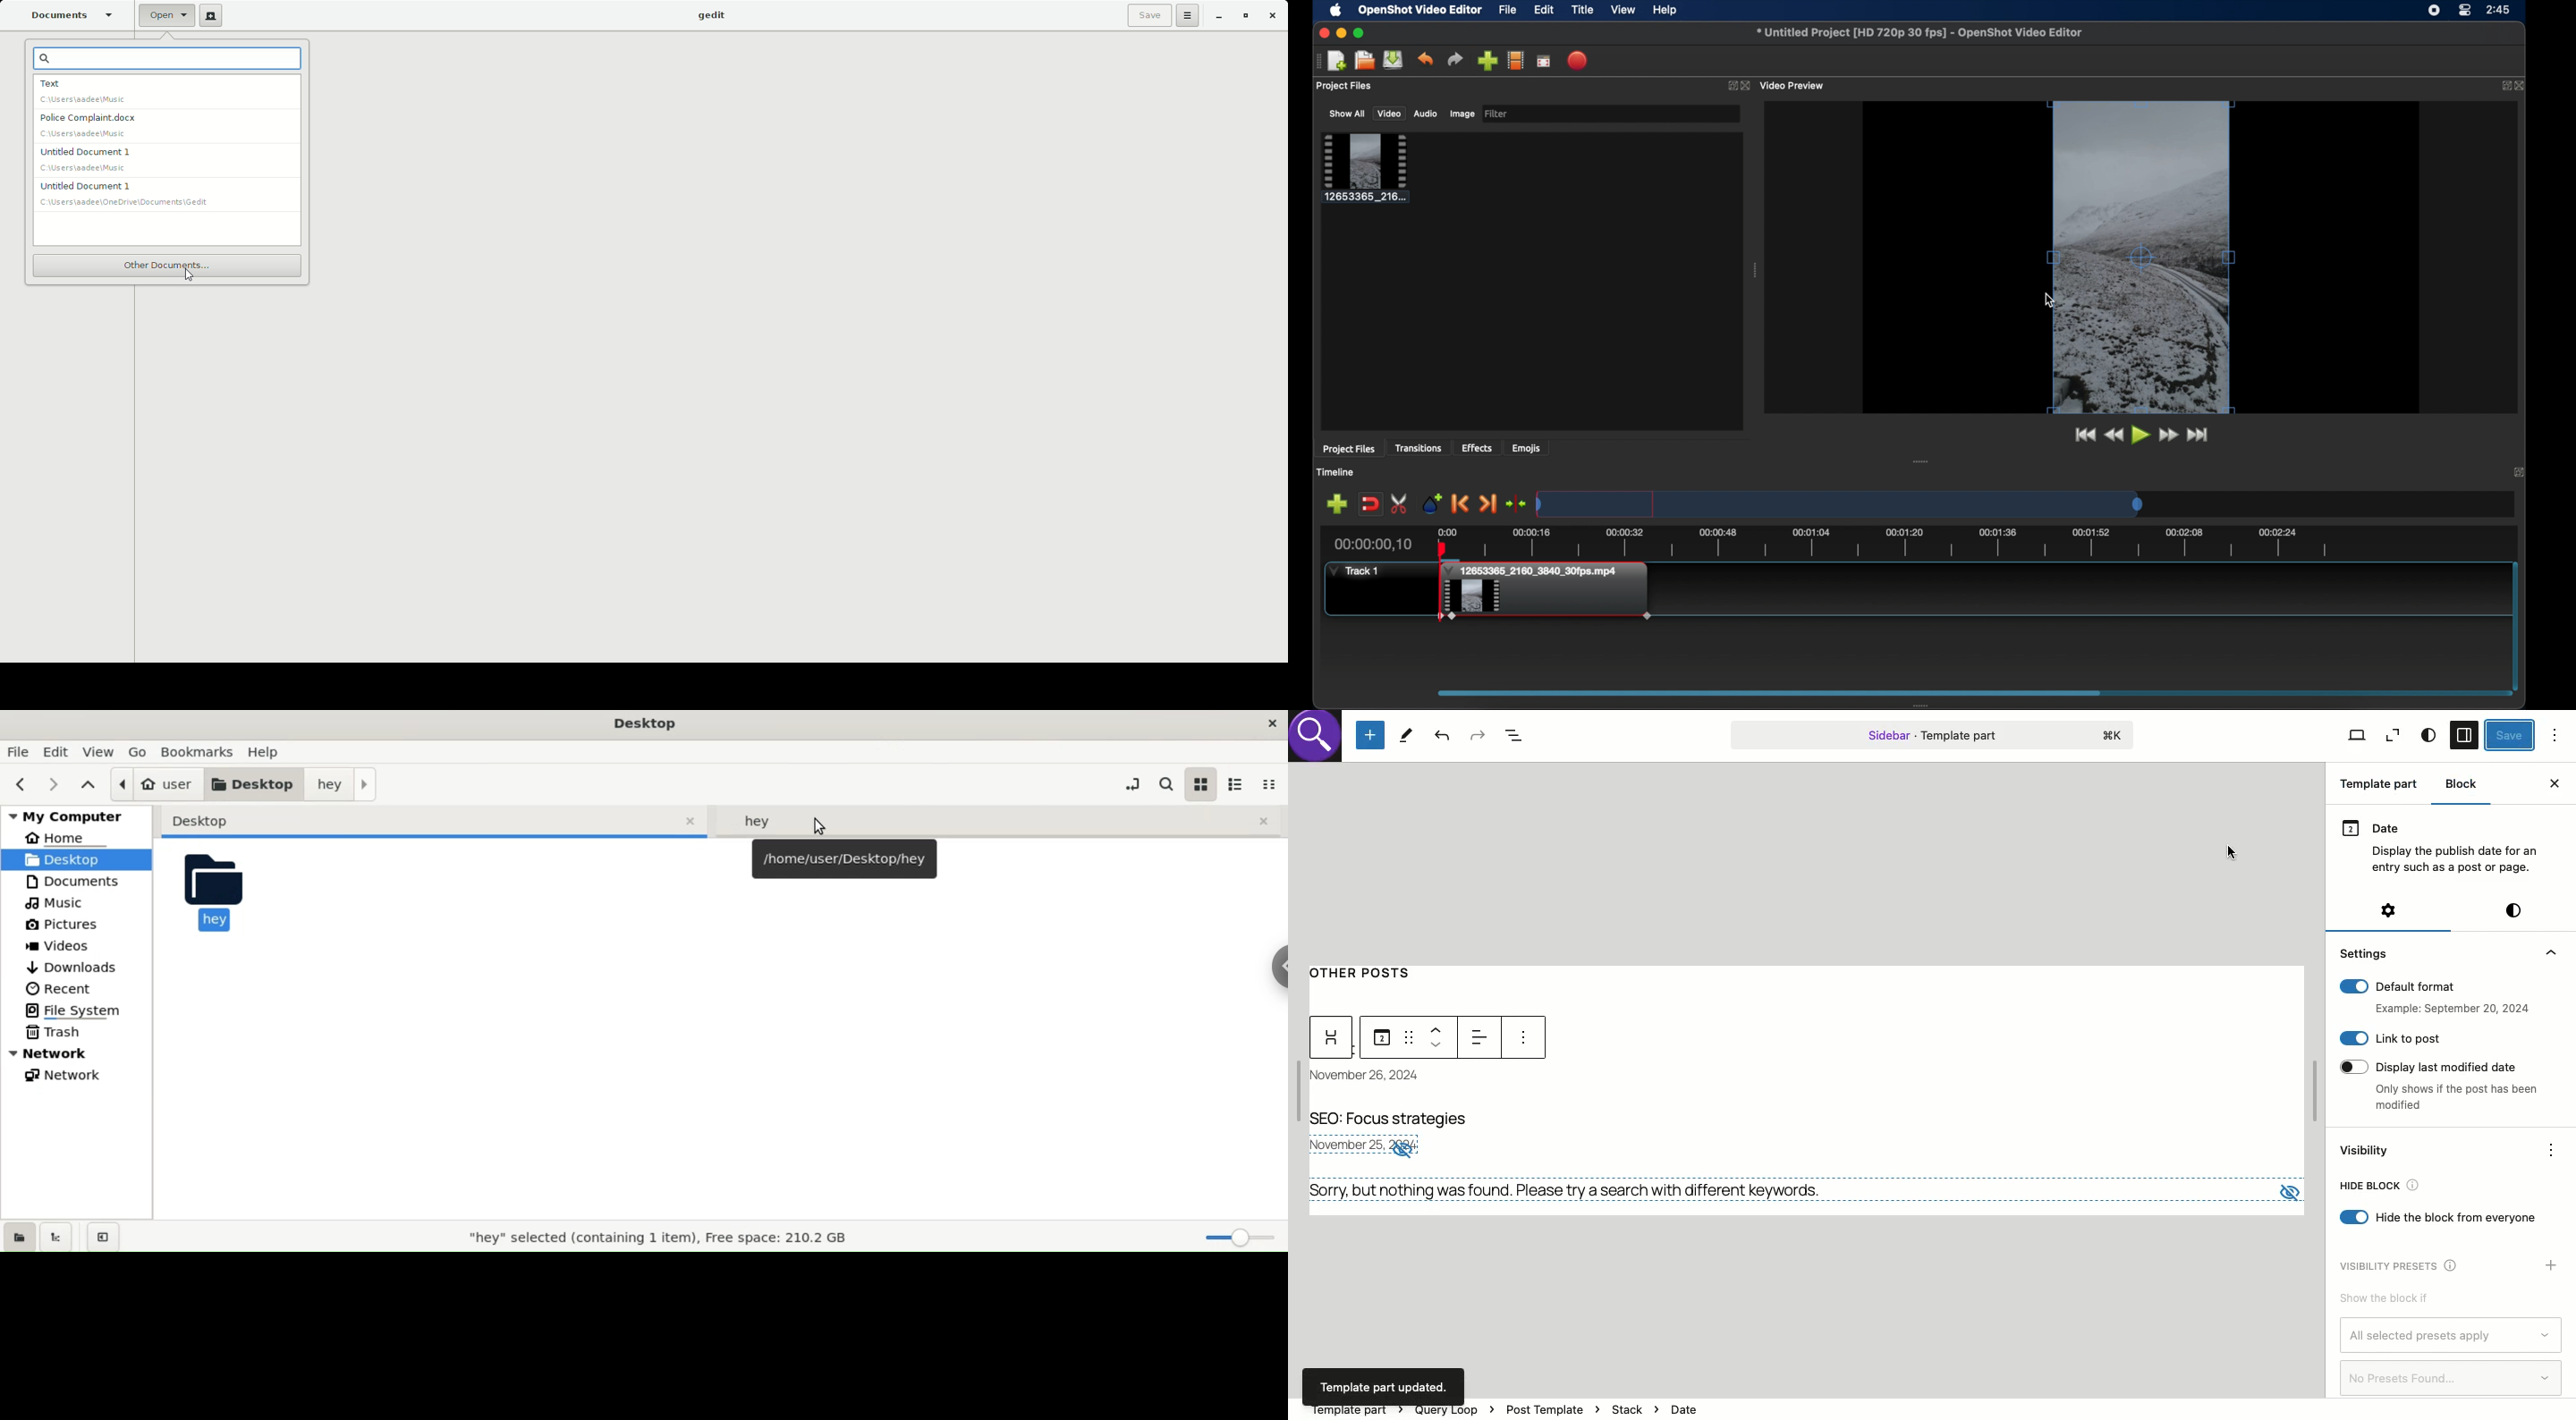 Image resolution: width=2576 pixels, height=1428 pixels. I want to click on track, so click(1354, 570).